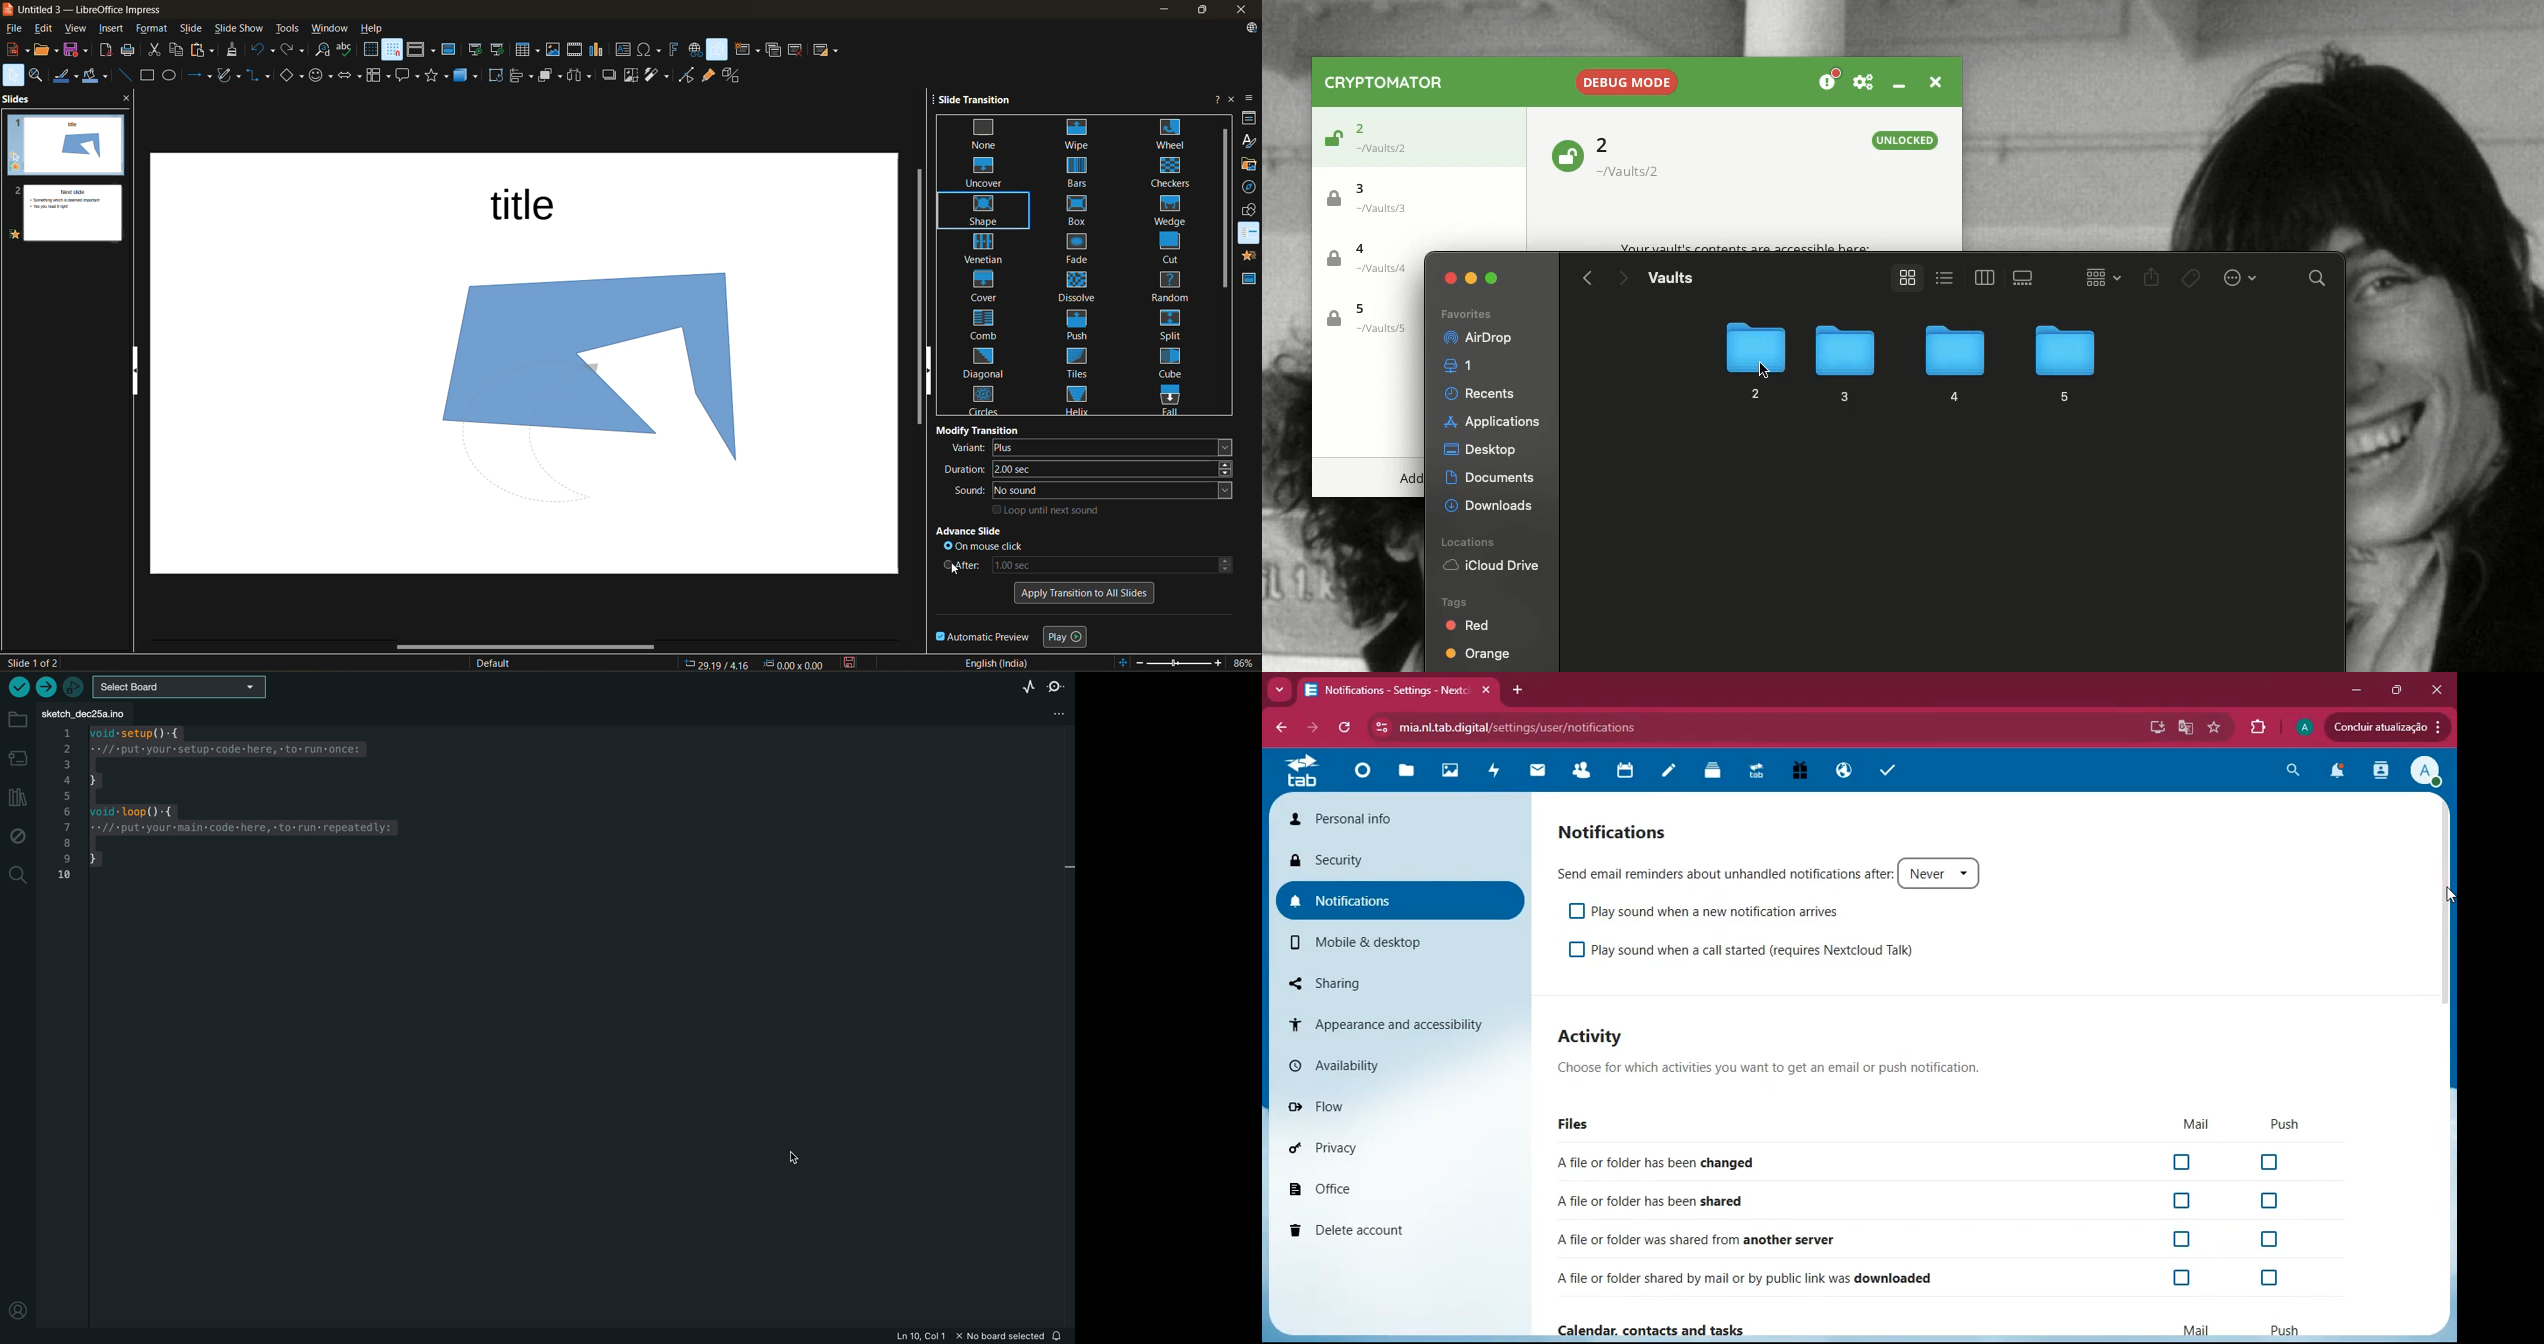  I want to click on navigator, so click(1249, 188).